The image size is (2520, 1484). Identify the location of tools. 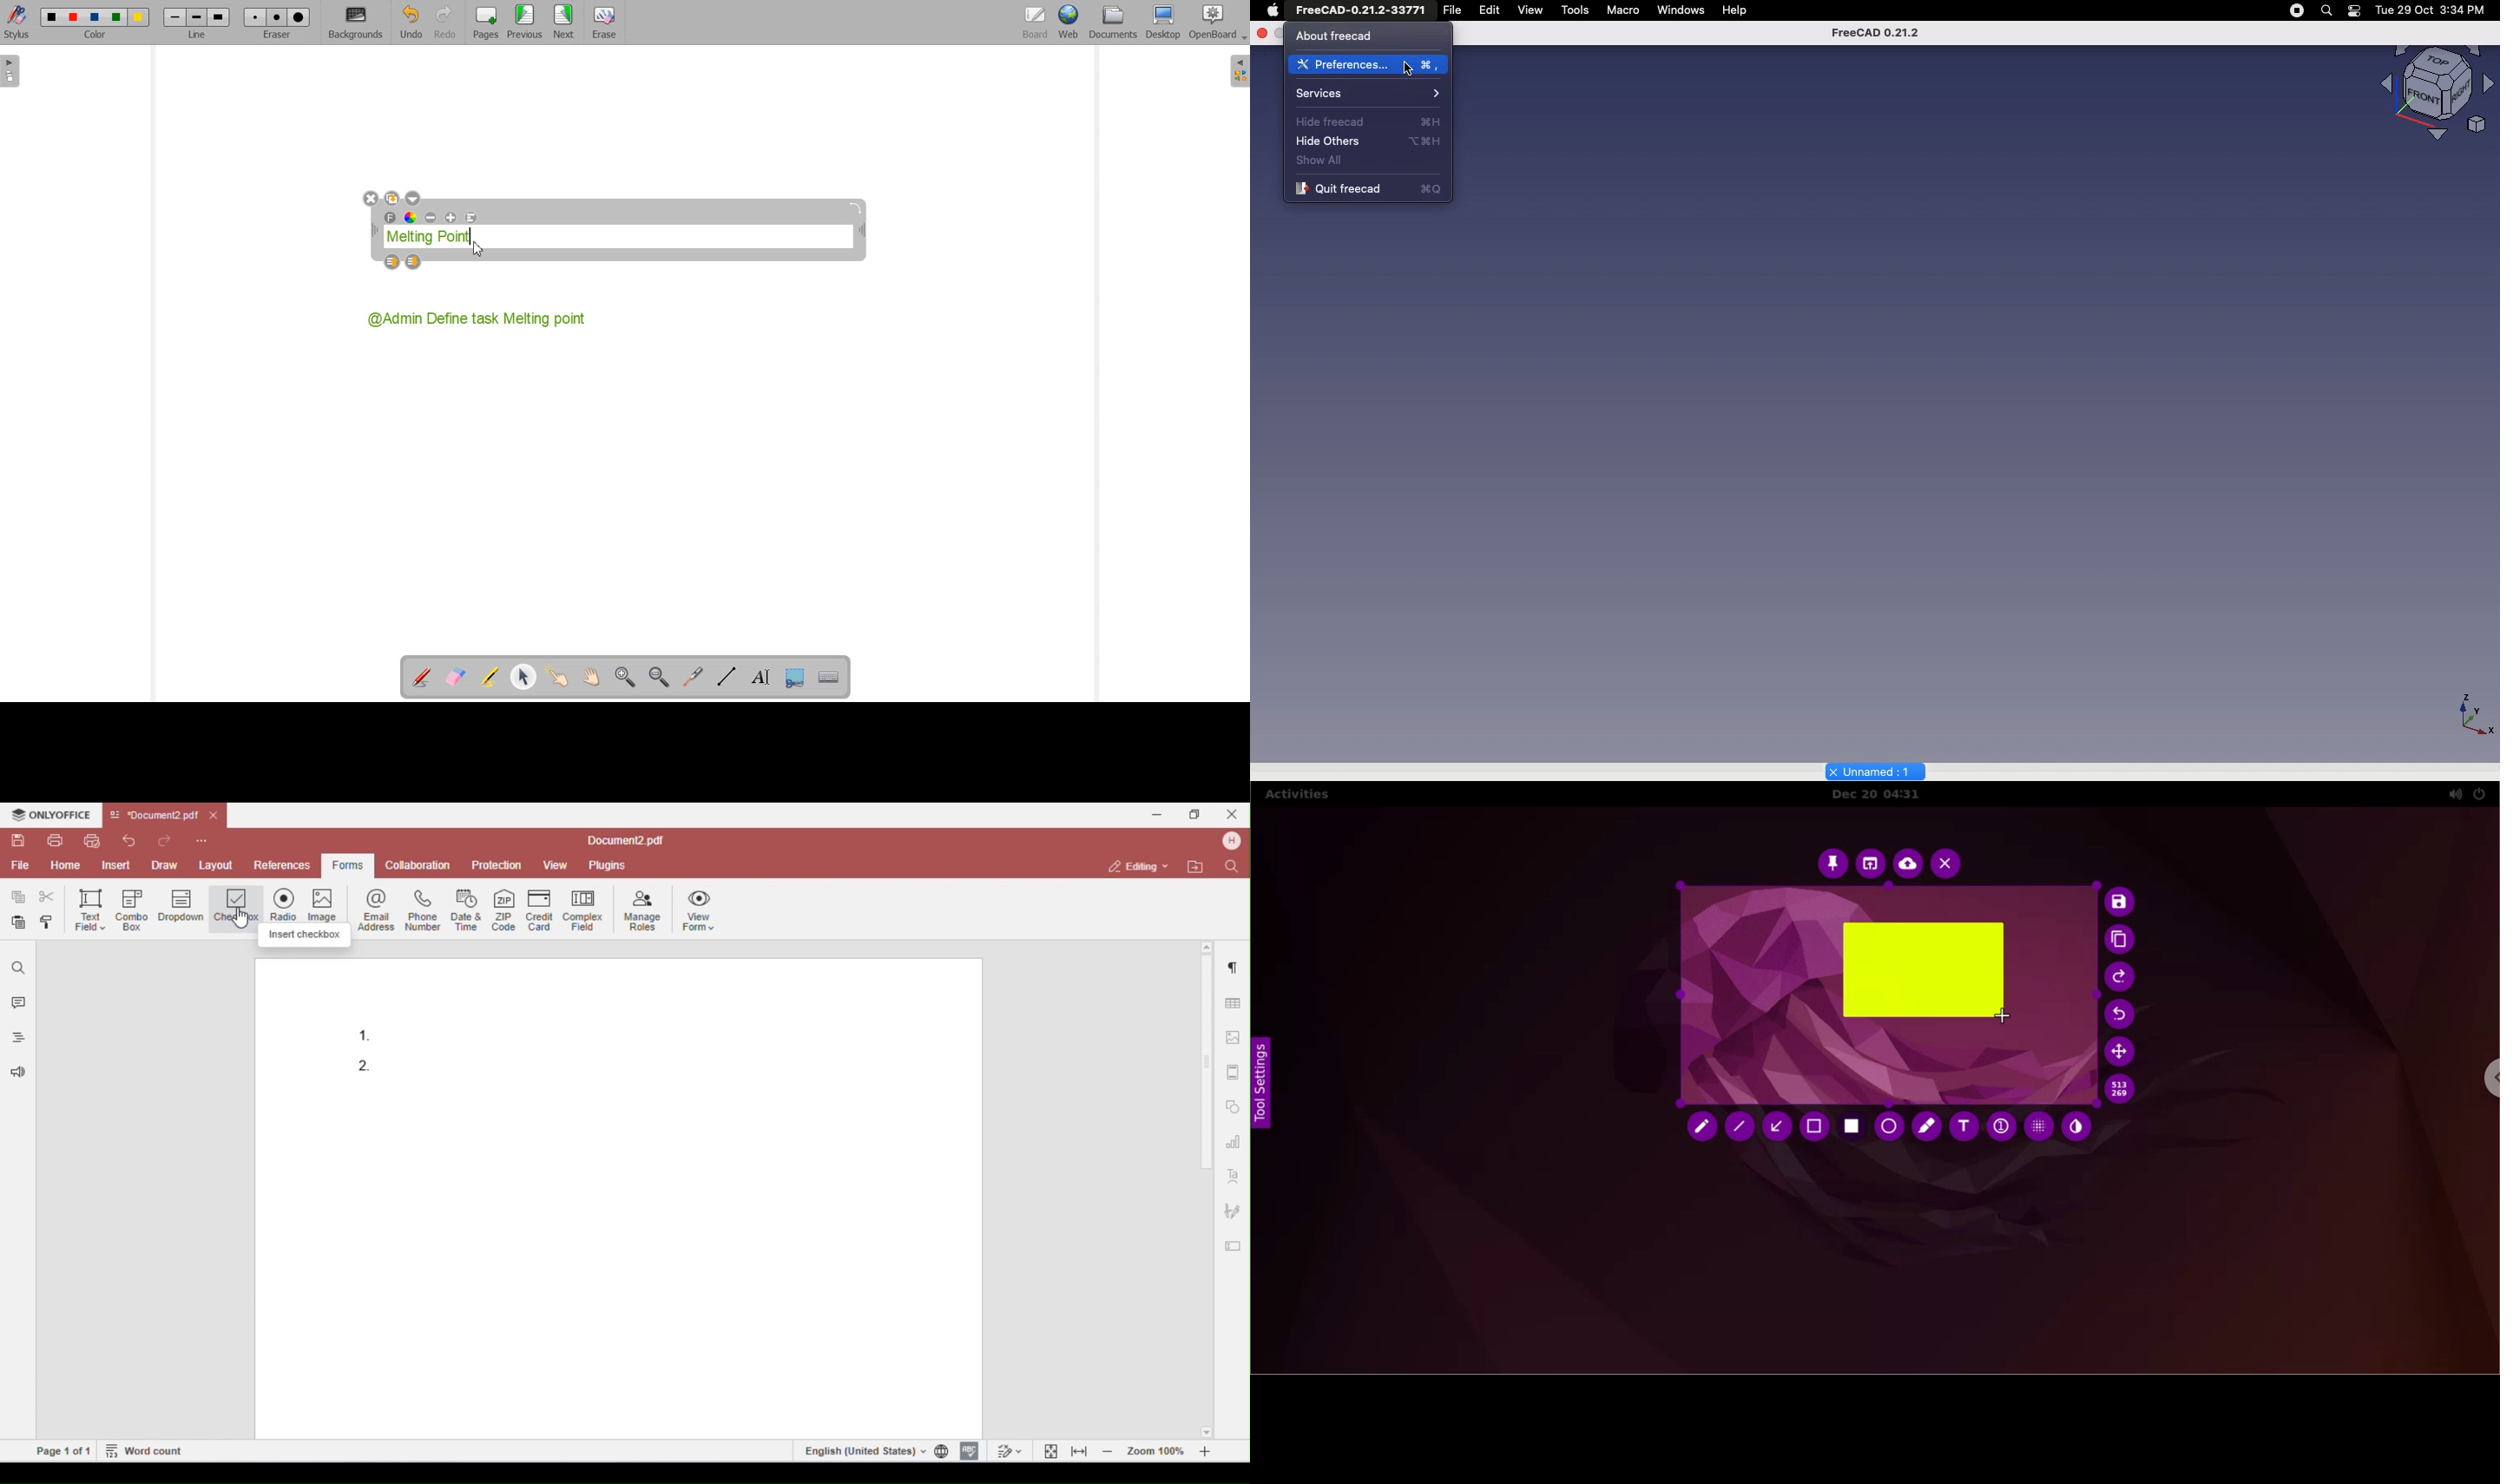
(1574, 10).